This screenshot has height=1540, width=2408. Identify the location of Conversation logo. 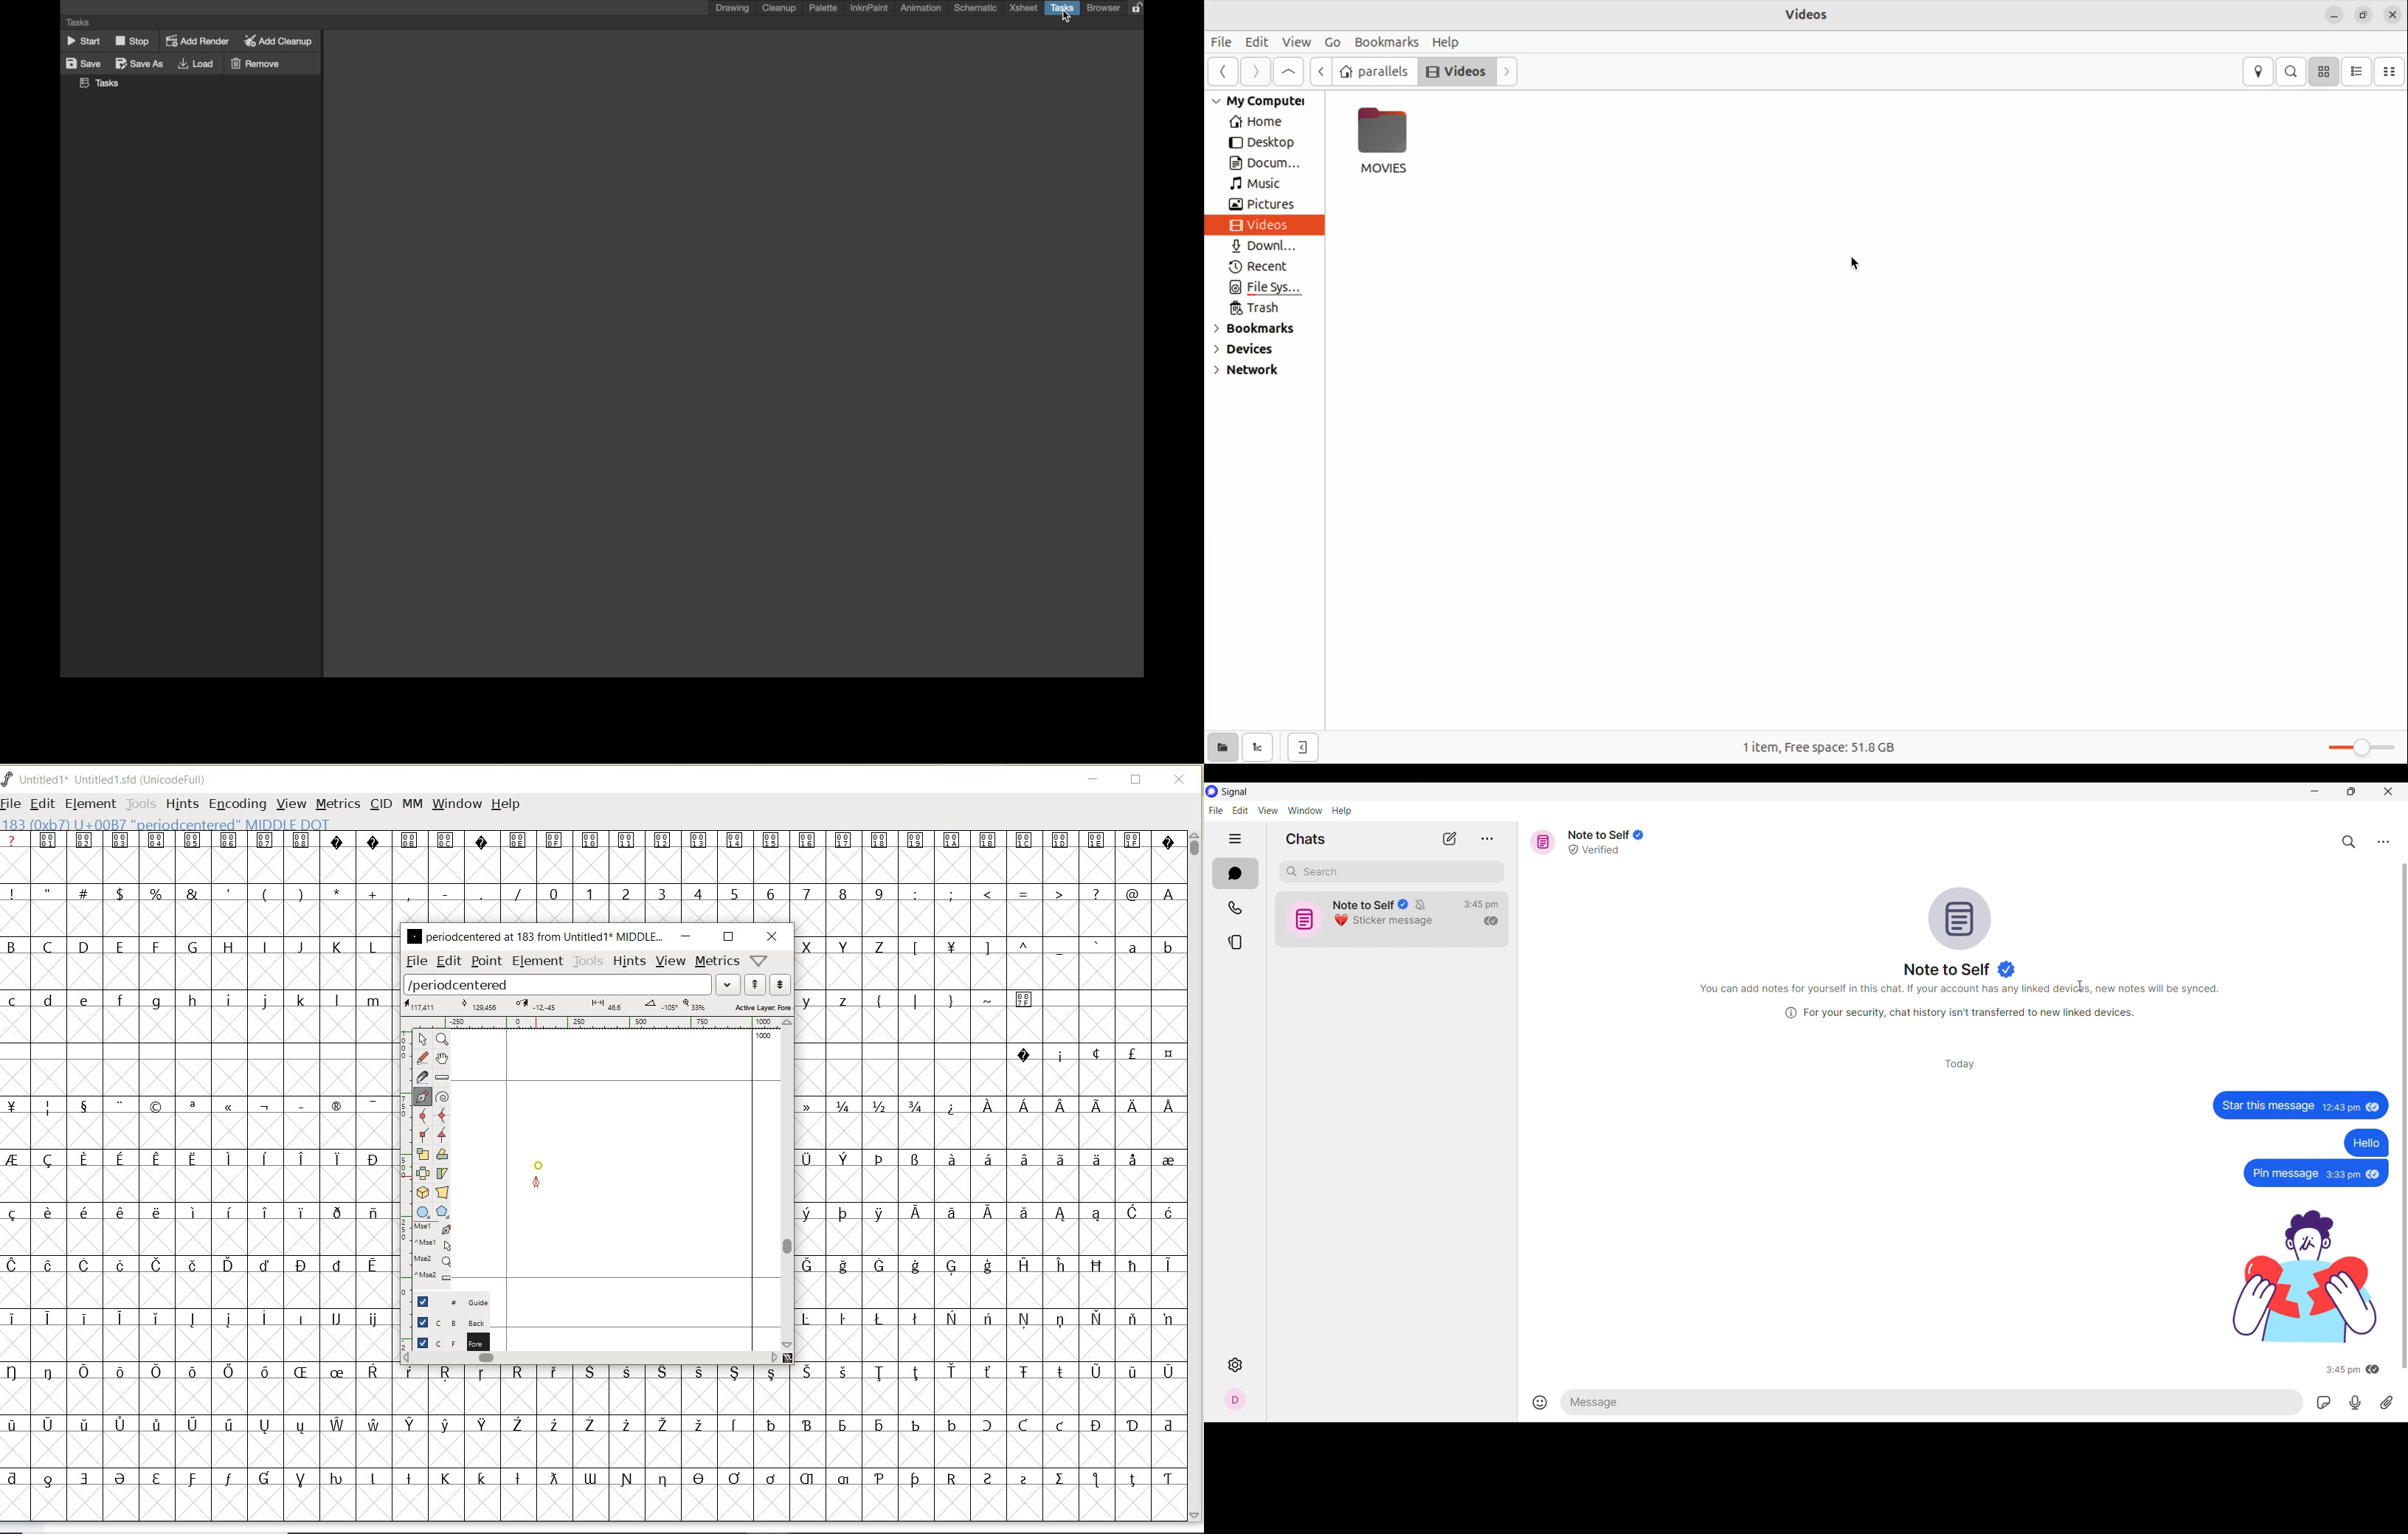
(1960, 919).